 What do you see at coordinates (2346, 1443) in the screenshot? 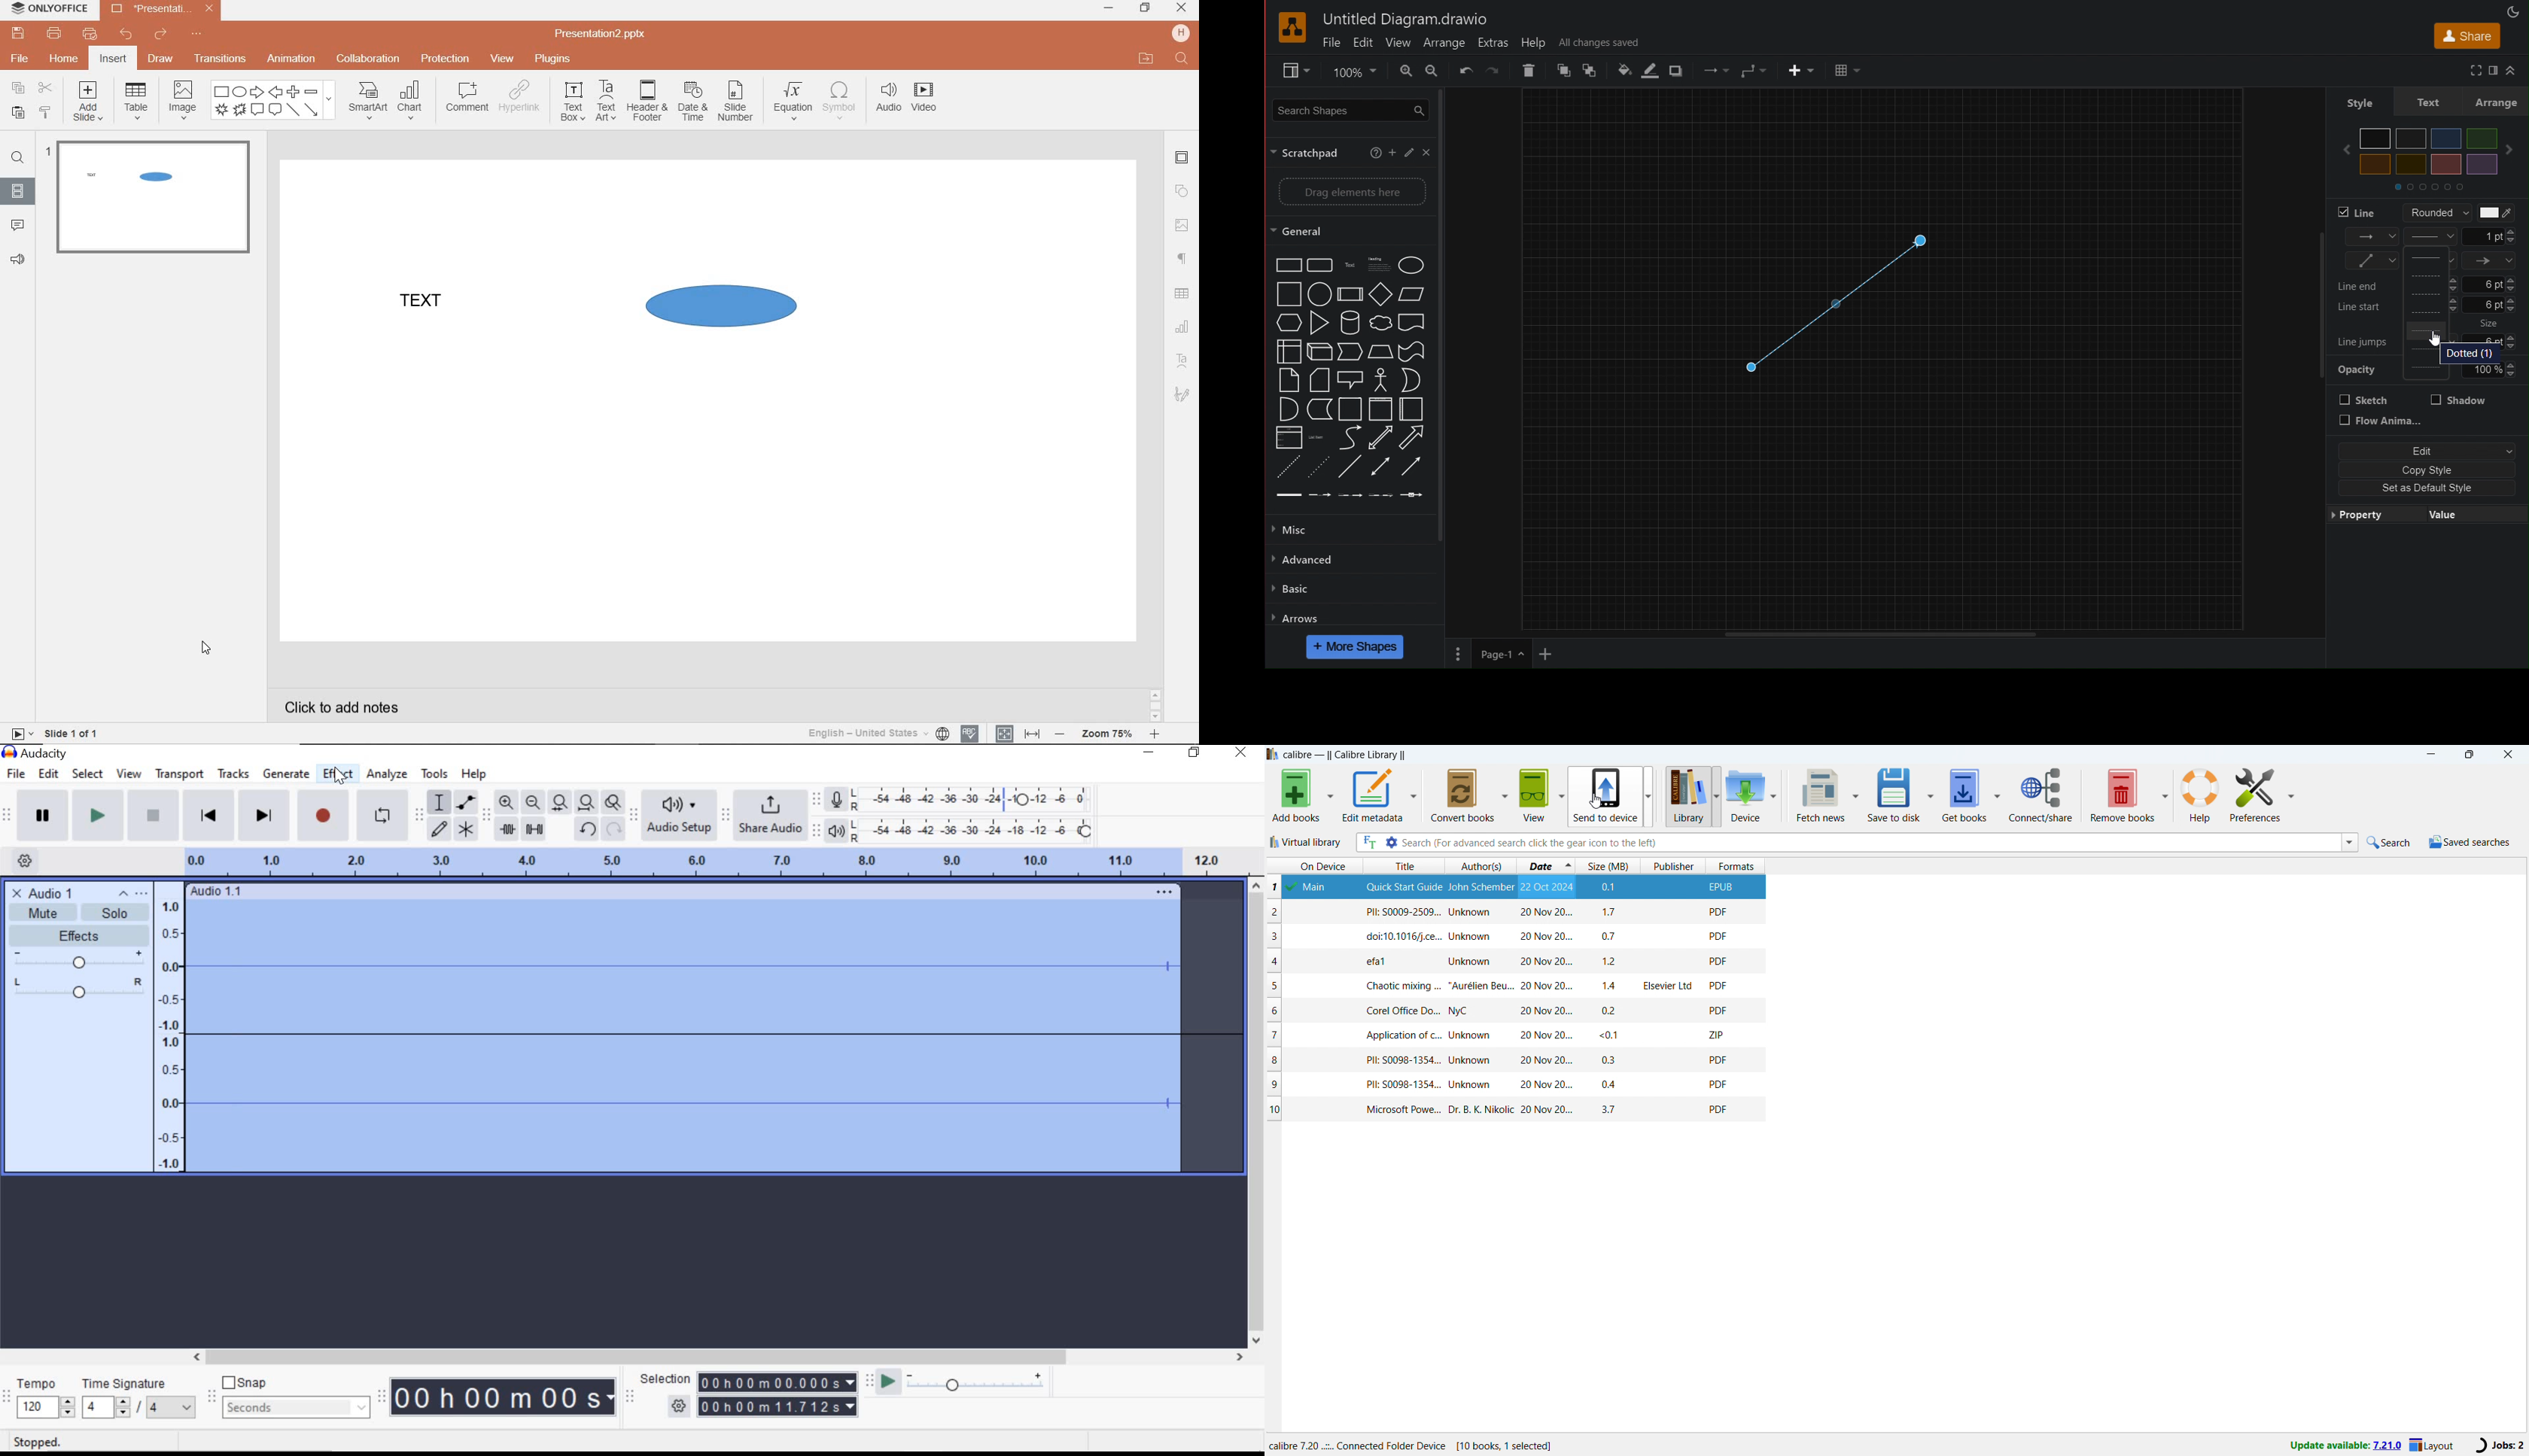
I see `update` at bounding box center [2346, 1443].